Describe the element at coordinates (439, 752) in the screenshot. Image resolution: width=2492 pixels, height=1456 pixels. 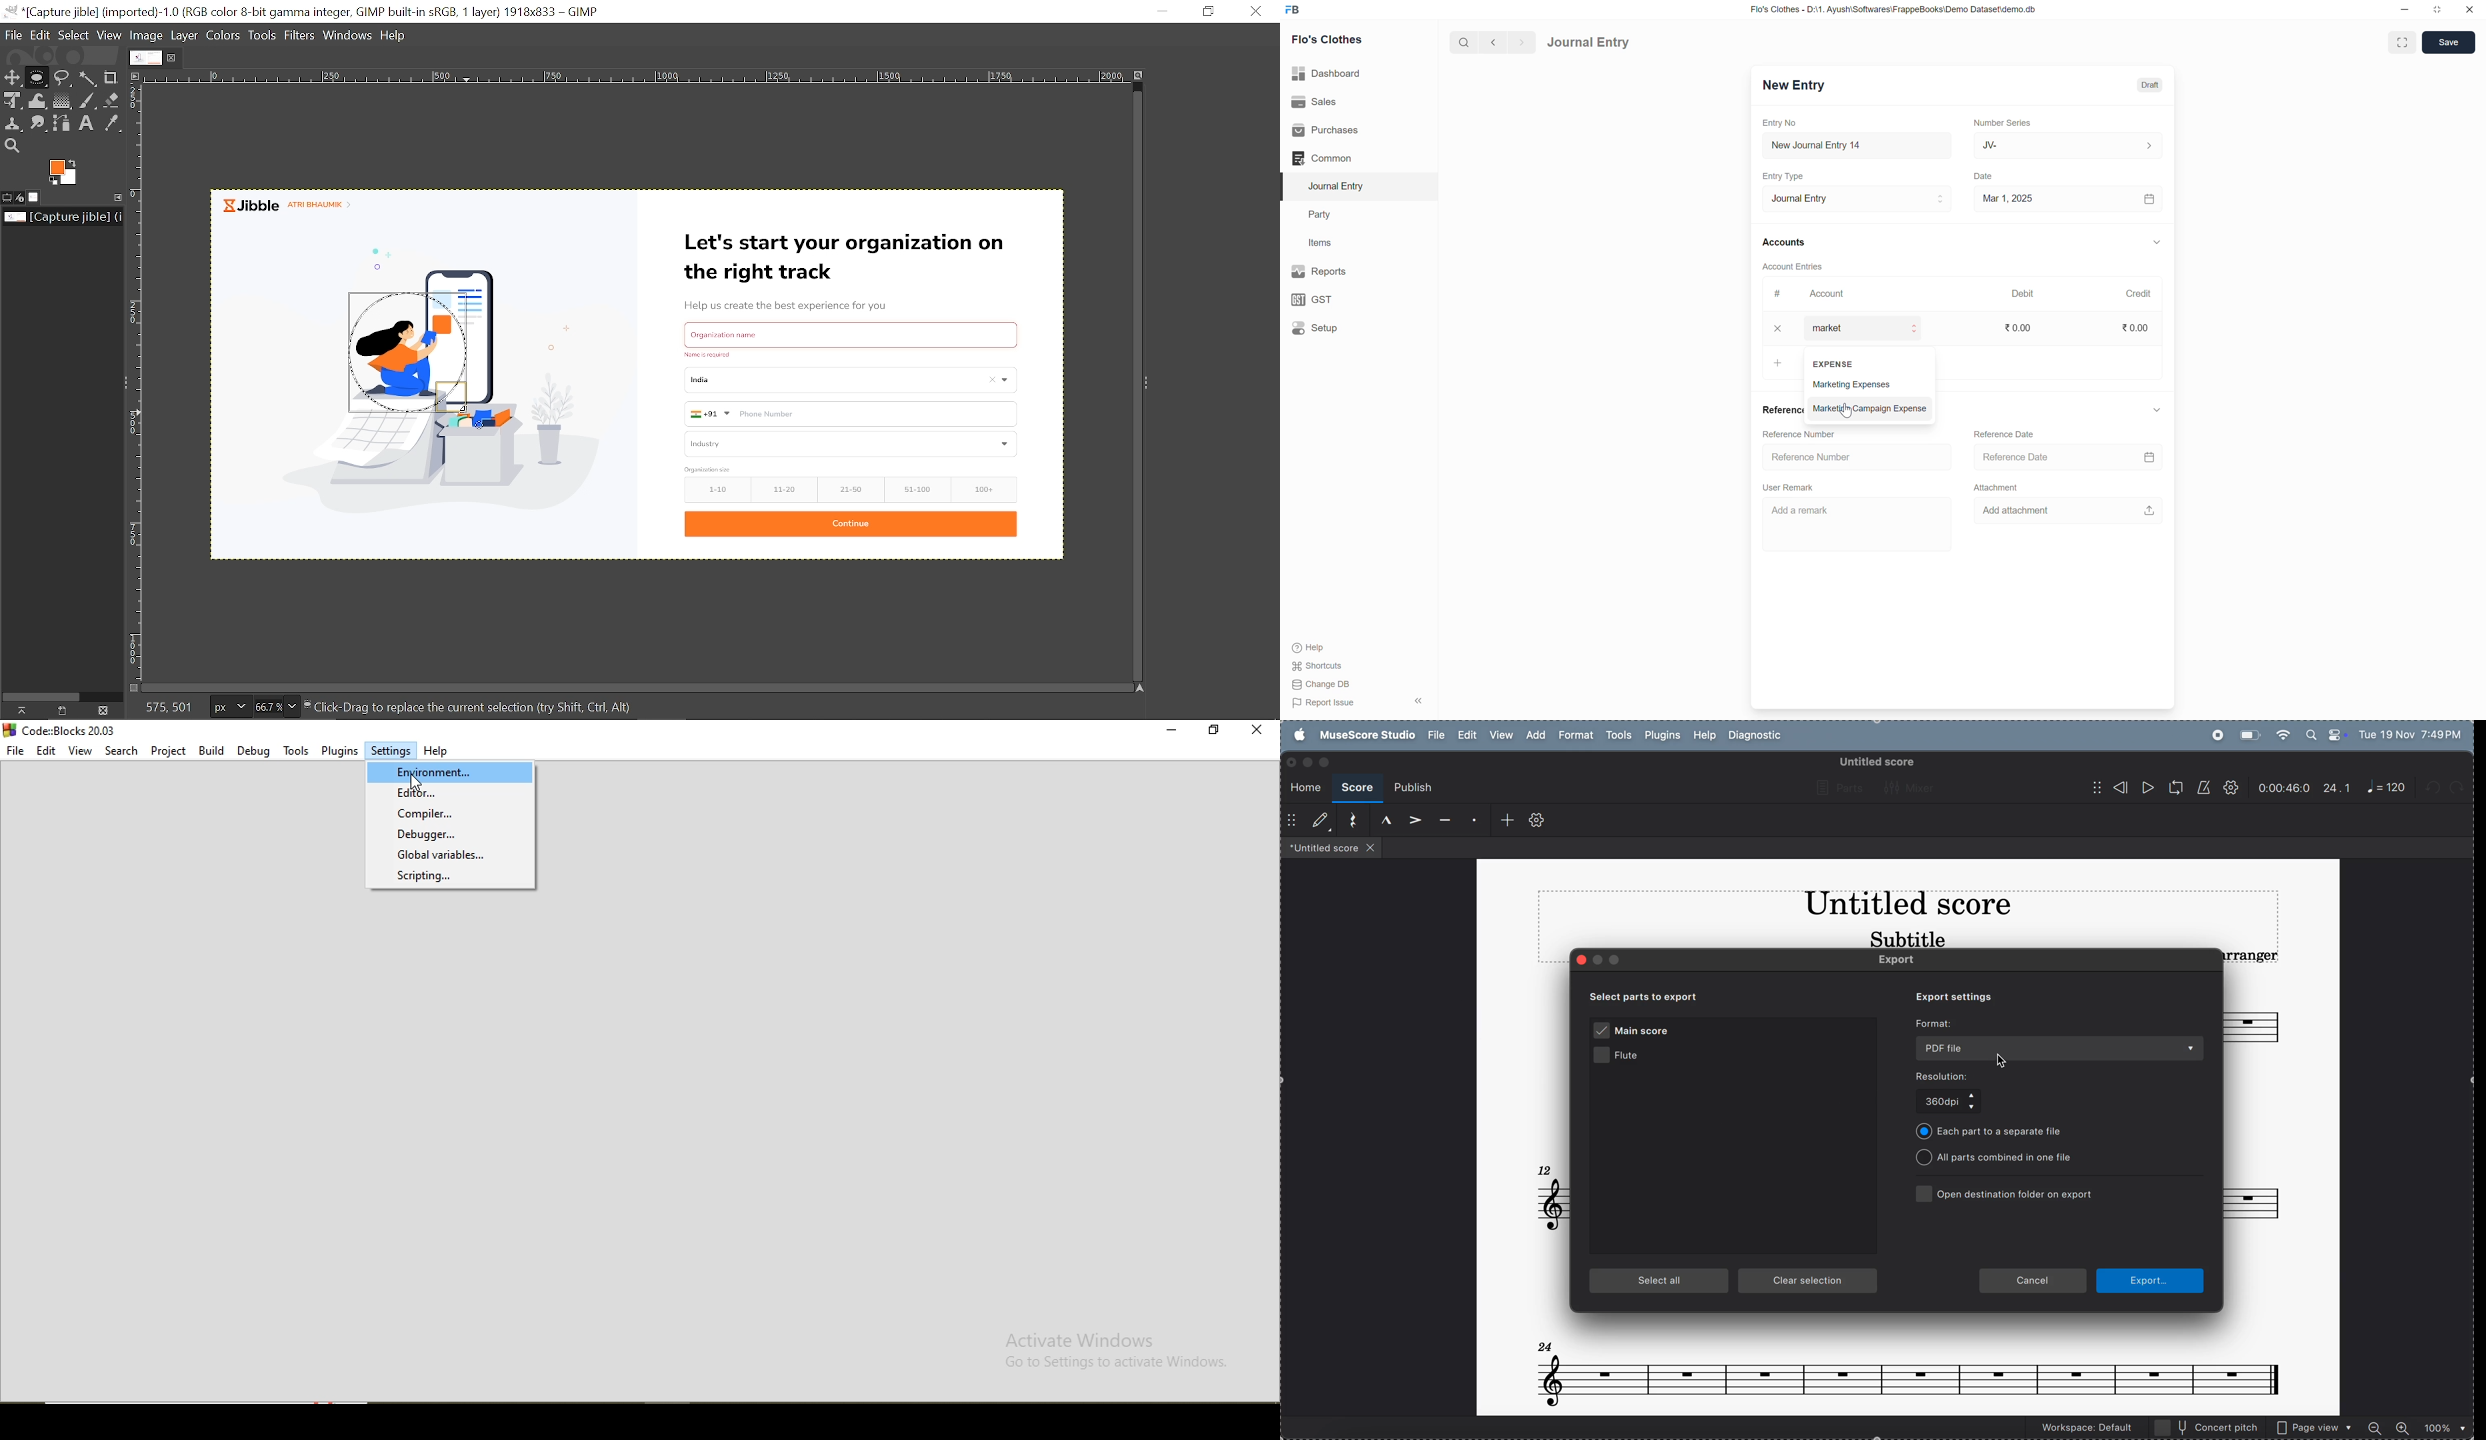
I see `Help` at that location.